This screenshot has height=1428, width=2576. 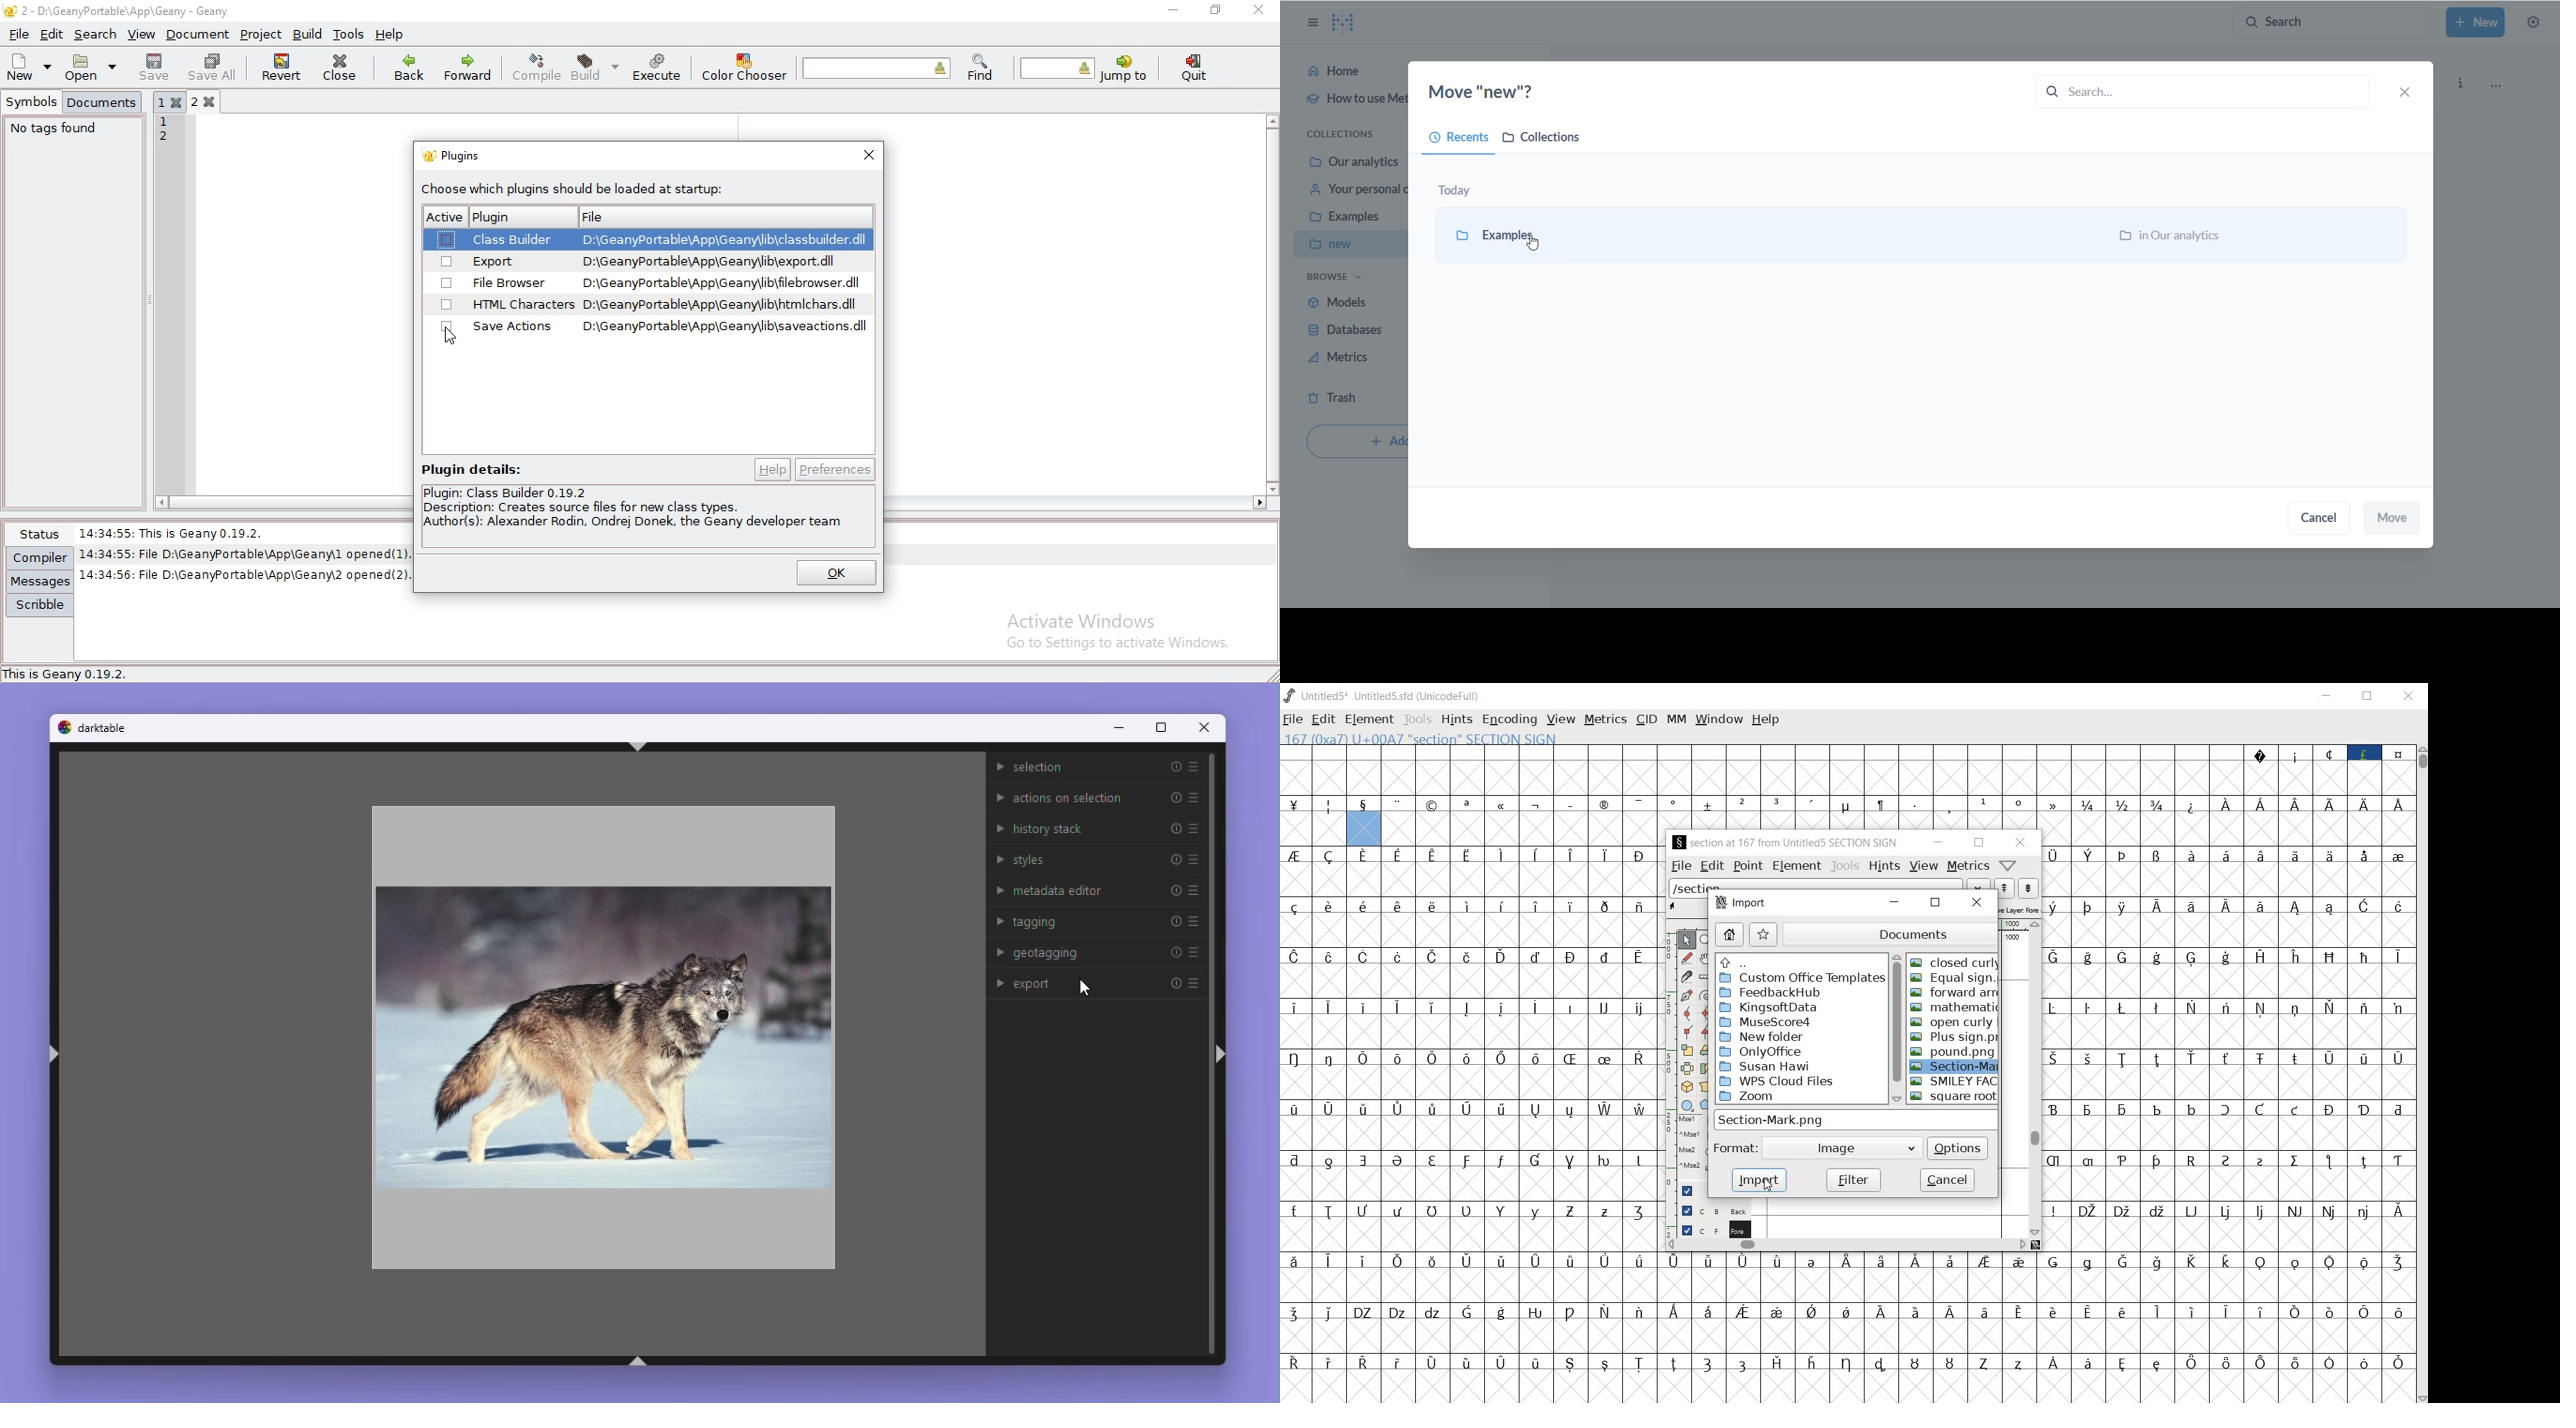 I want to click on add a curve point always either horizontal or vertical, so click(x=1707, y=1012).